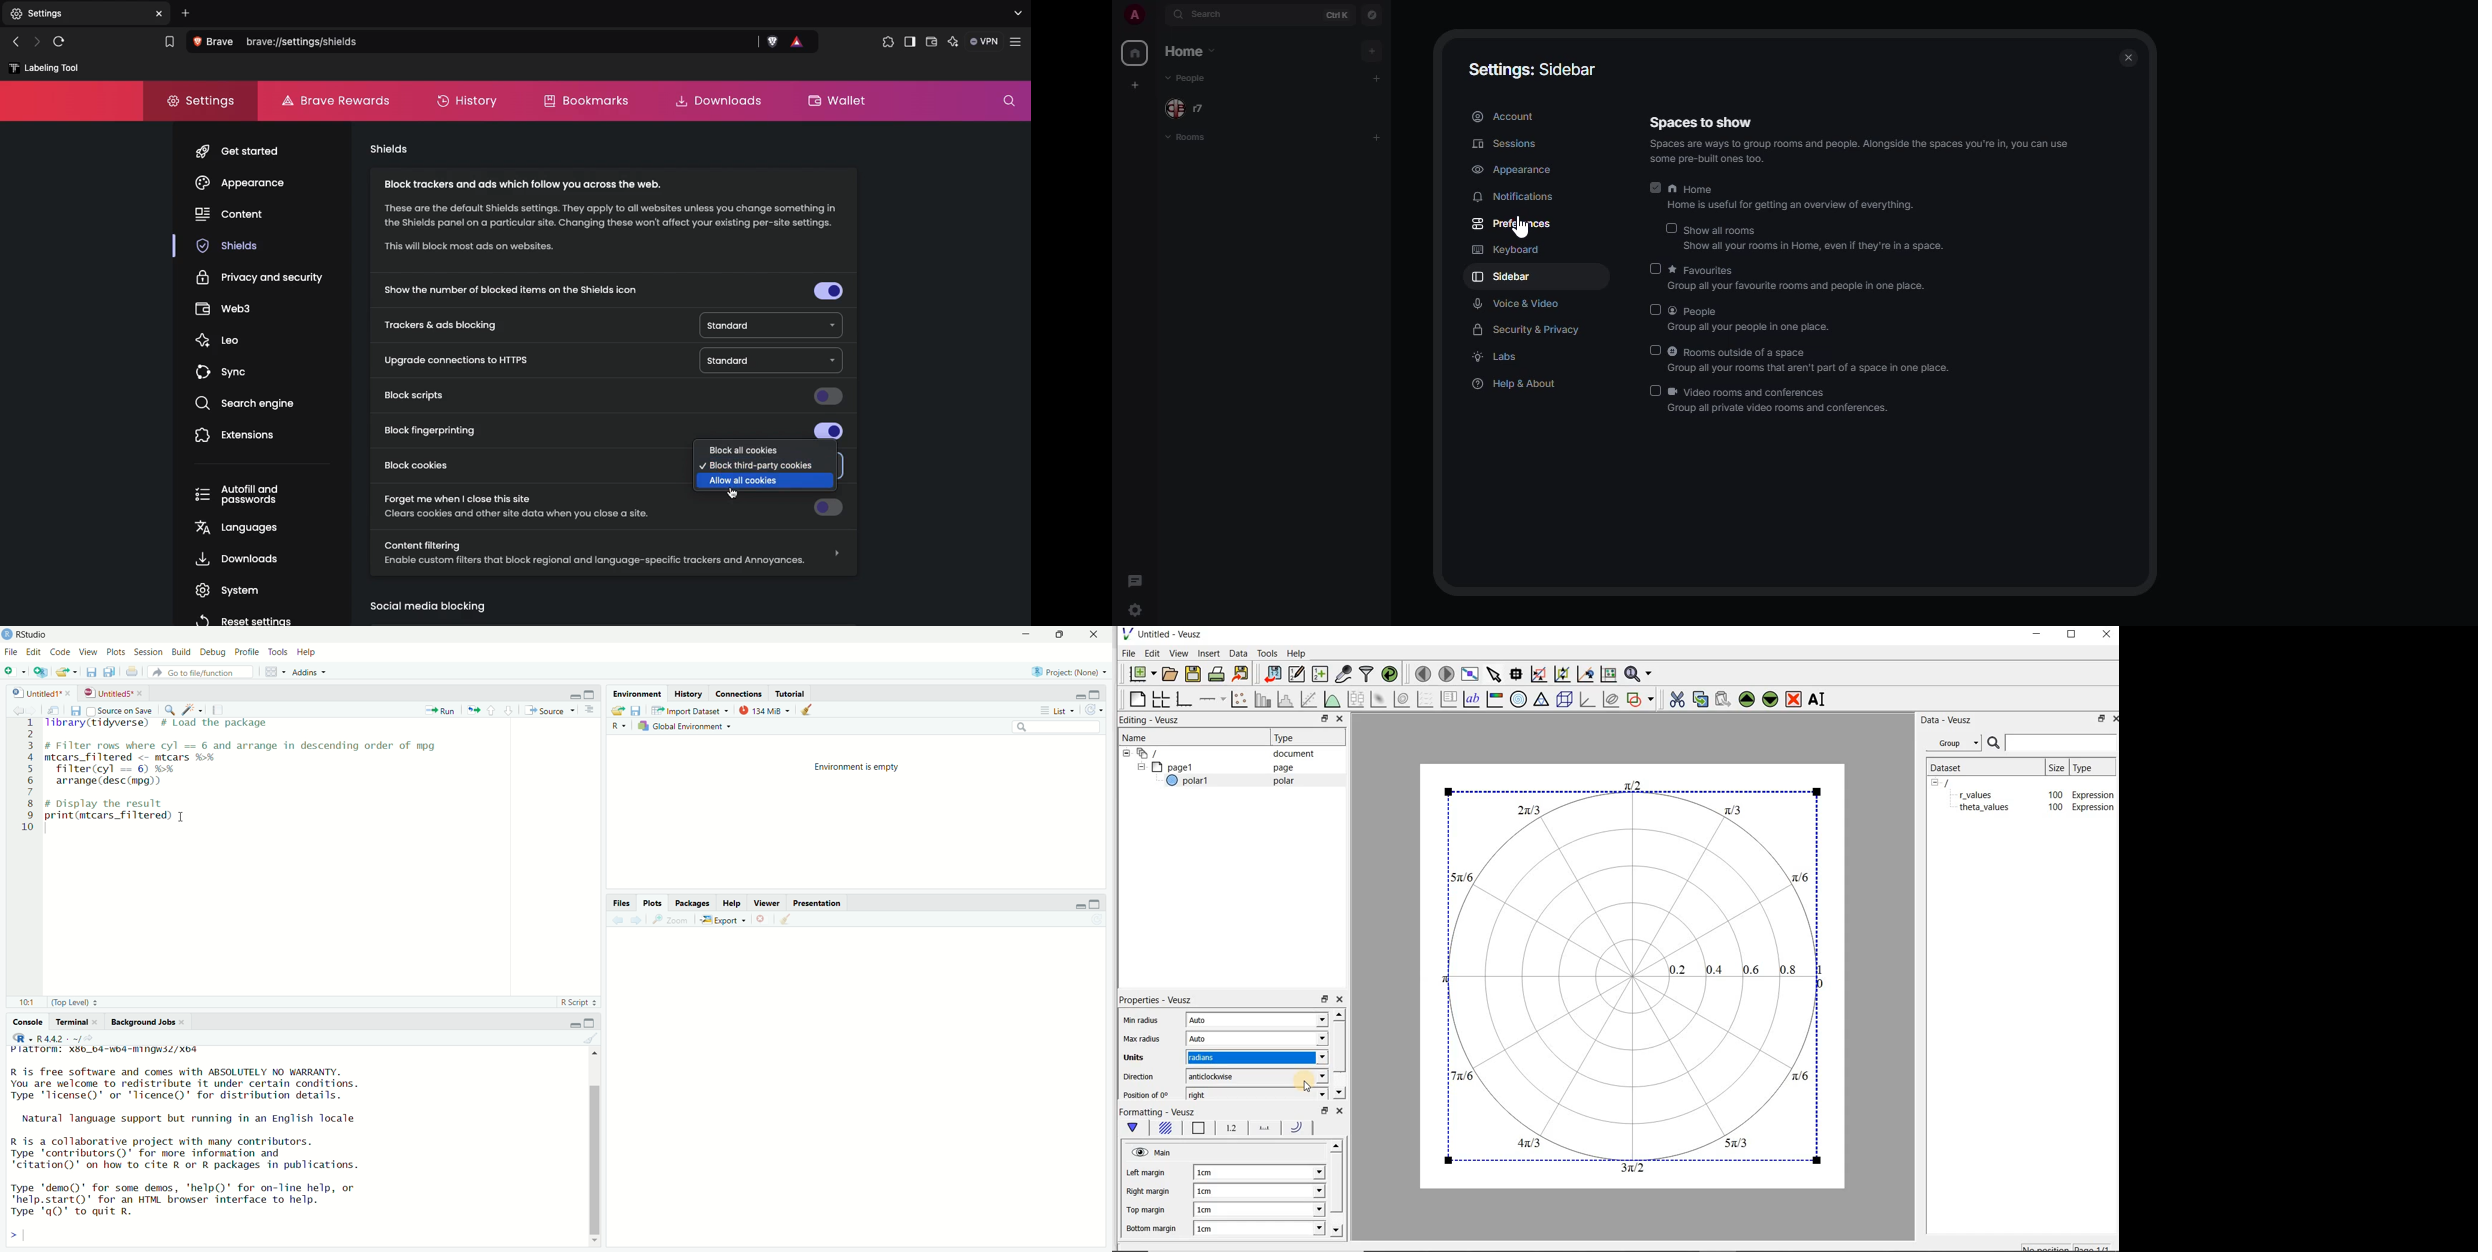 The width and height of the screenshot is (2492, 1260). I want to click on Radii line, so click(1300, 1128).